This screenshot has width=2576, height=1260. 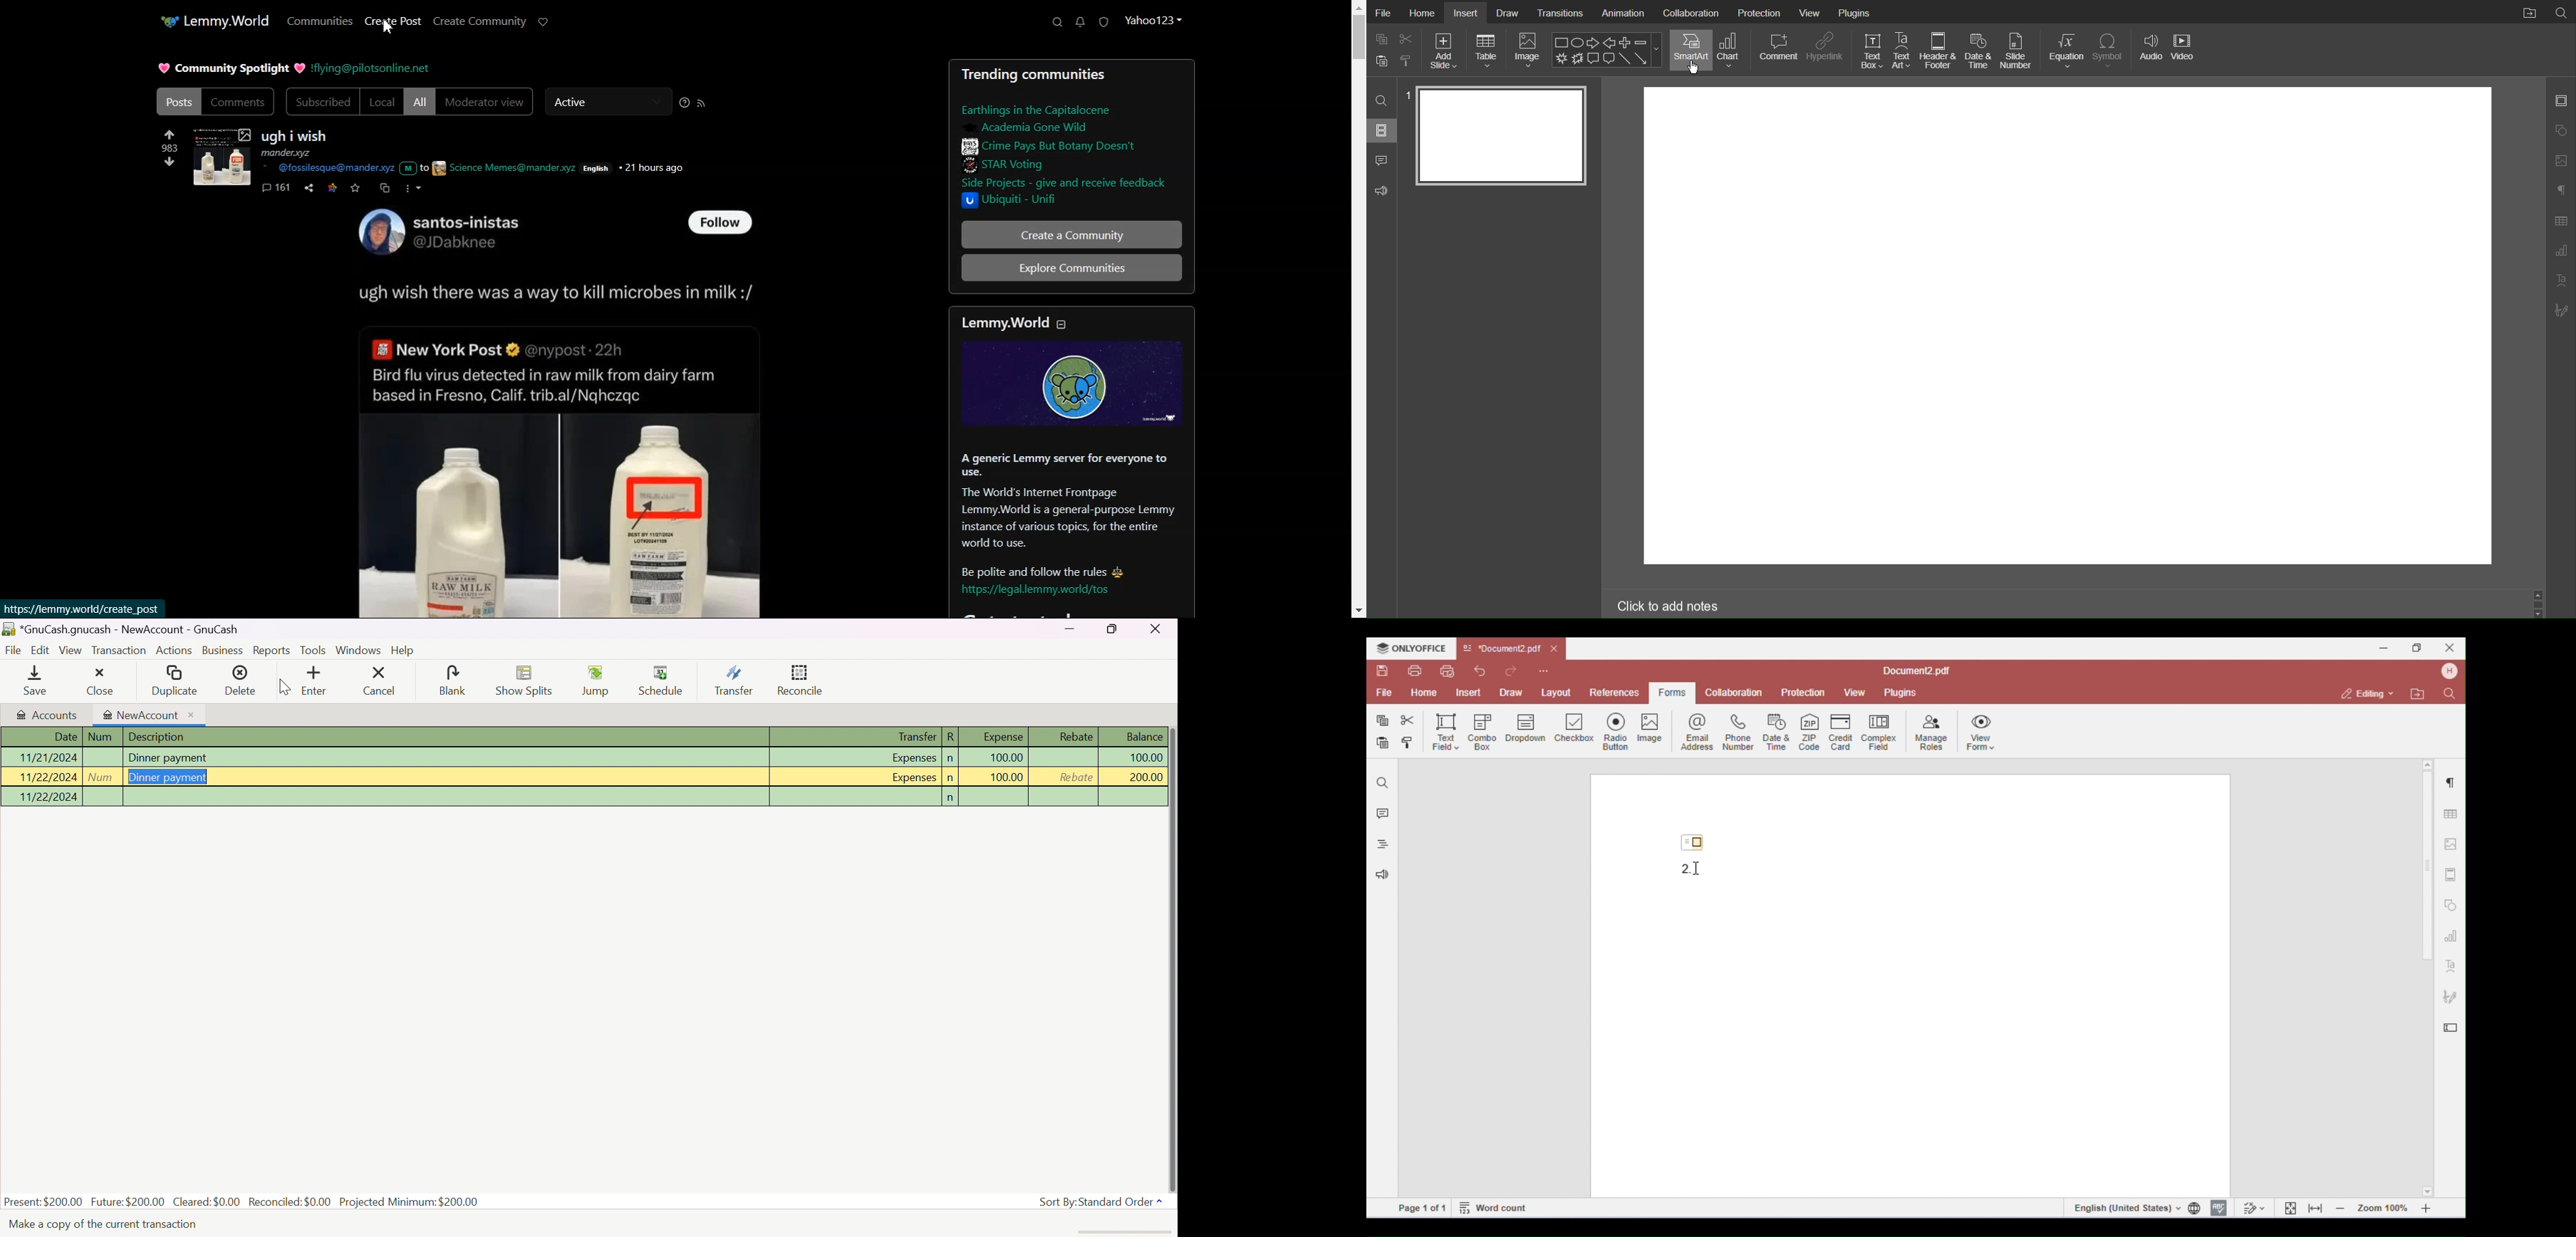 I want to click on Animation, so click(x=1623, y=11).